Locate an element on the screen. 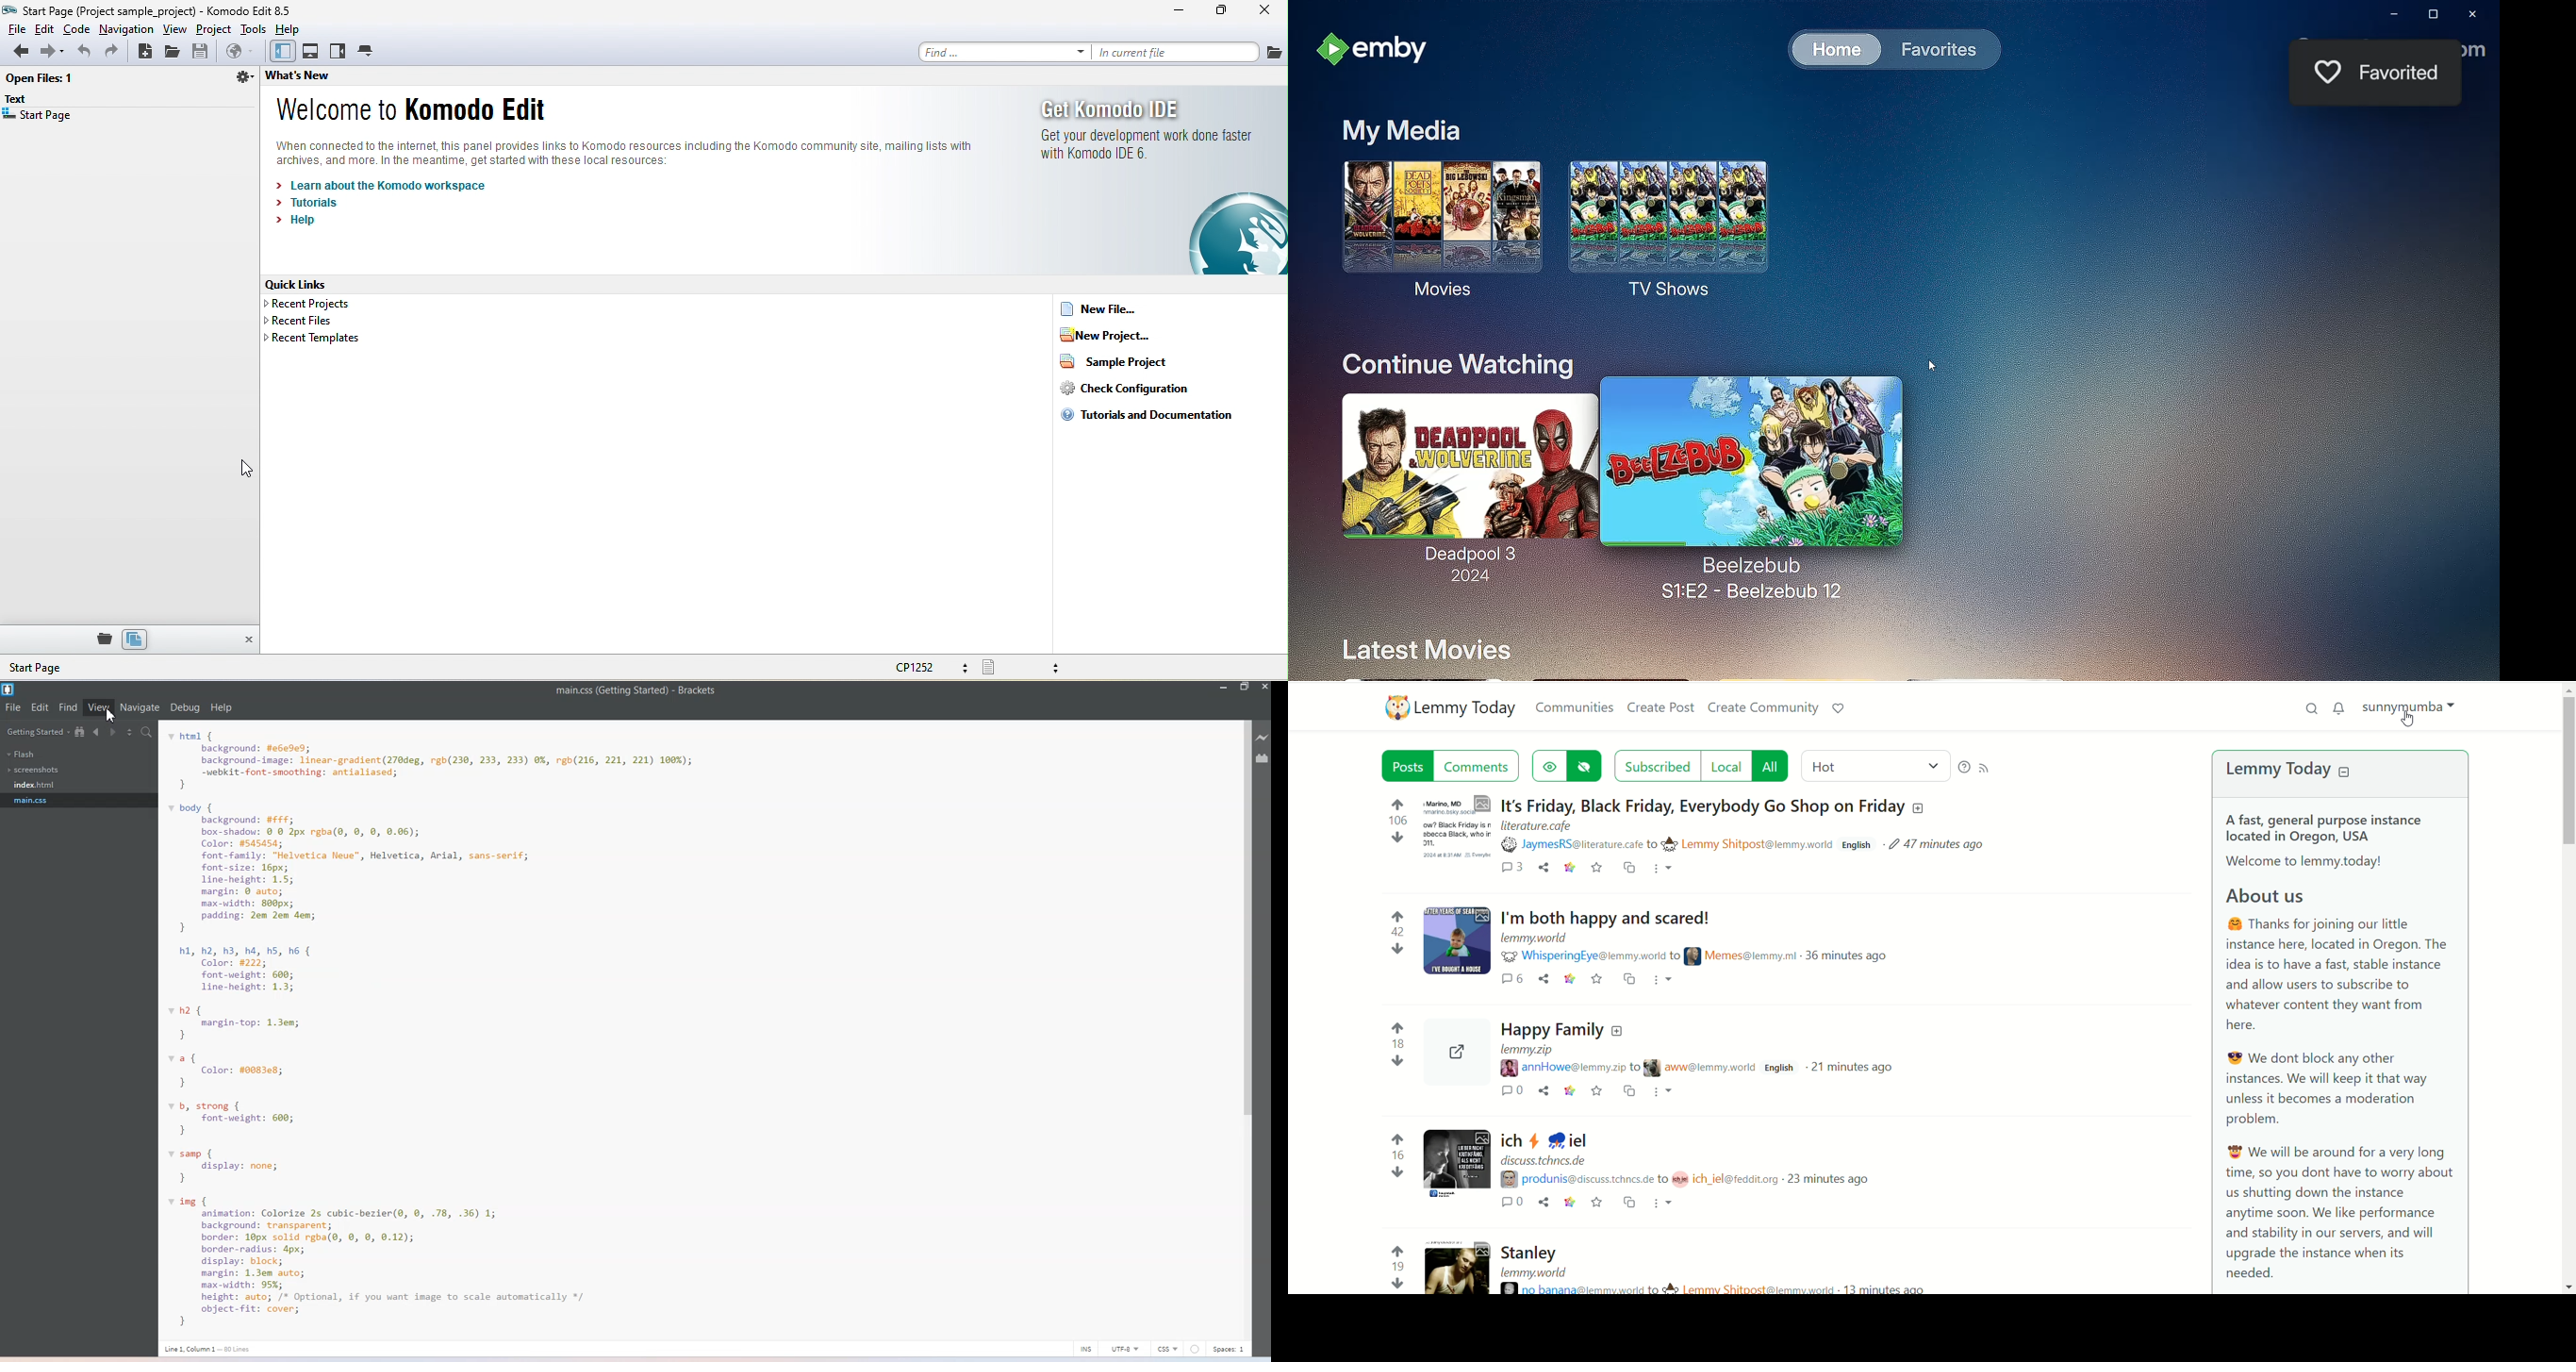  votes is located at coordinates (1396, 1045).